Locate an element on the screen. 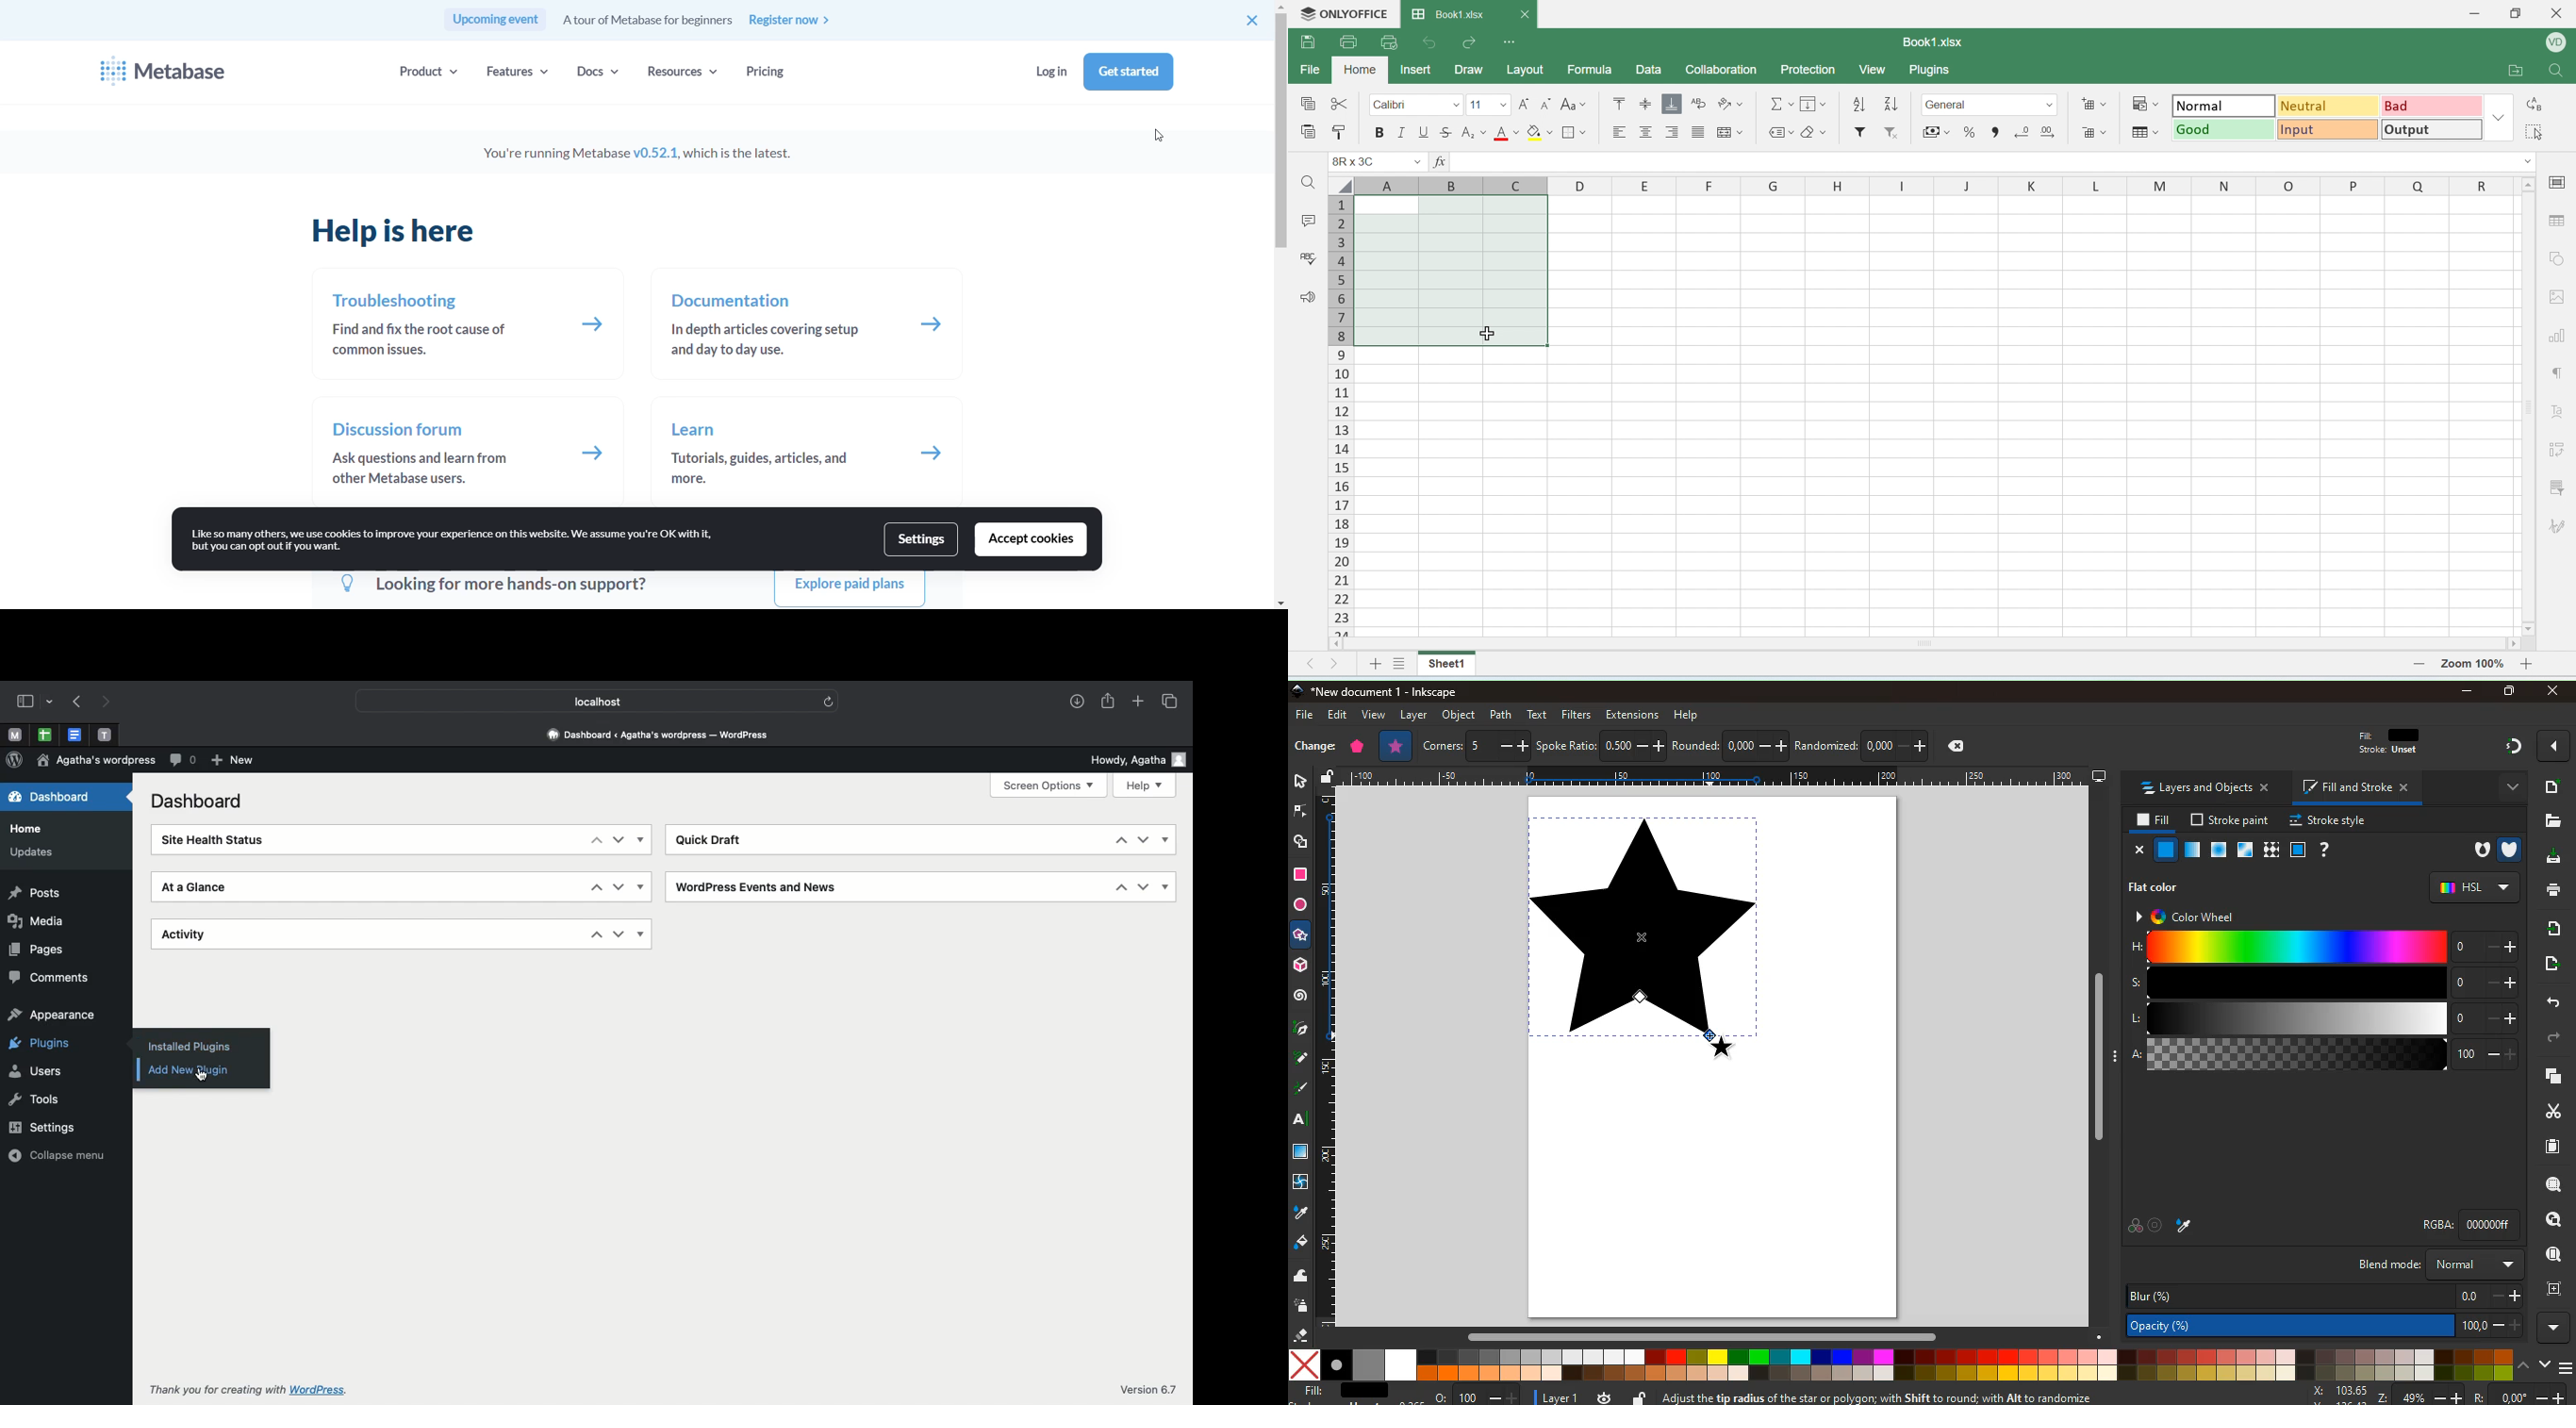 The height and width of the screenshot is (1428, 2576). troubleshooting help button is located at coordinates (594, 327).